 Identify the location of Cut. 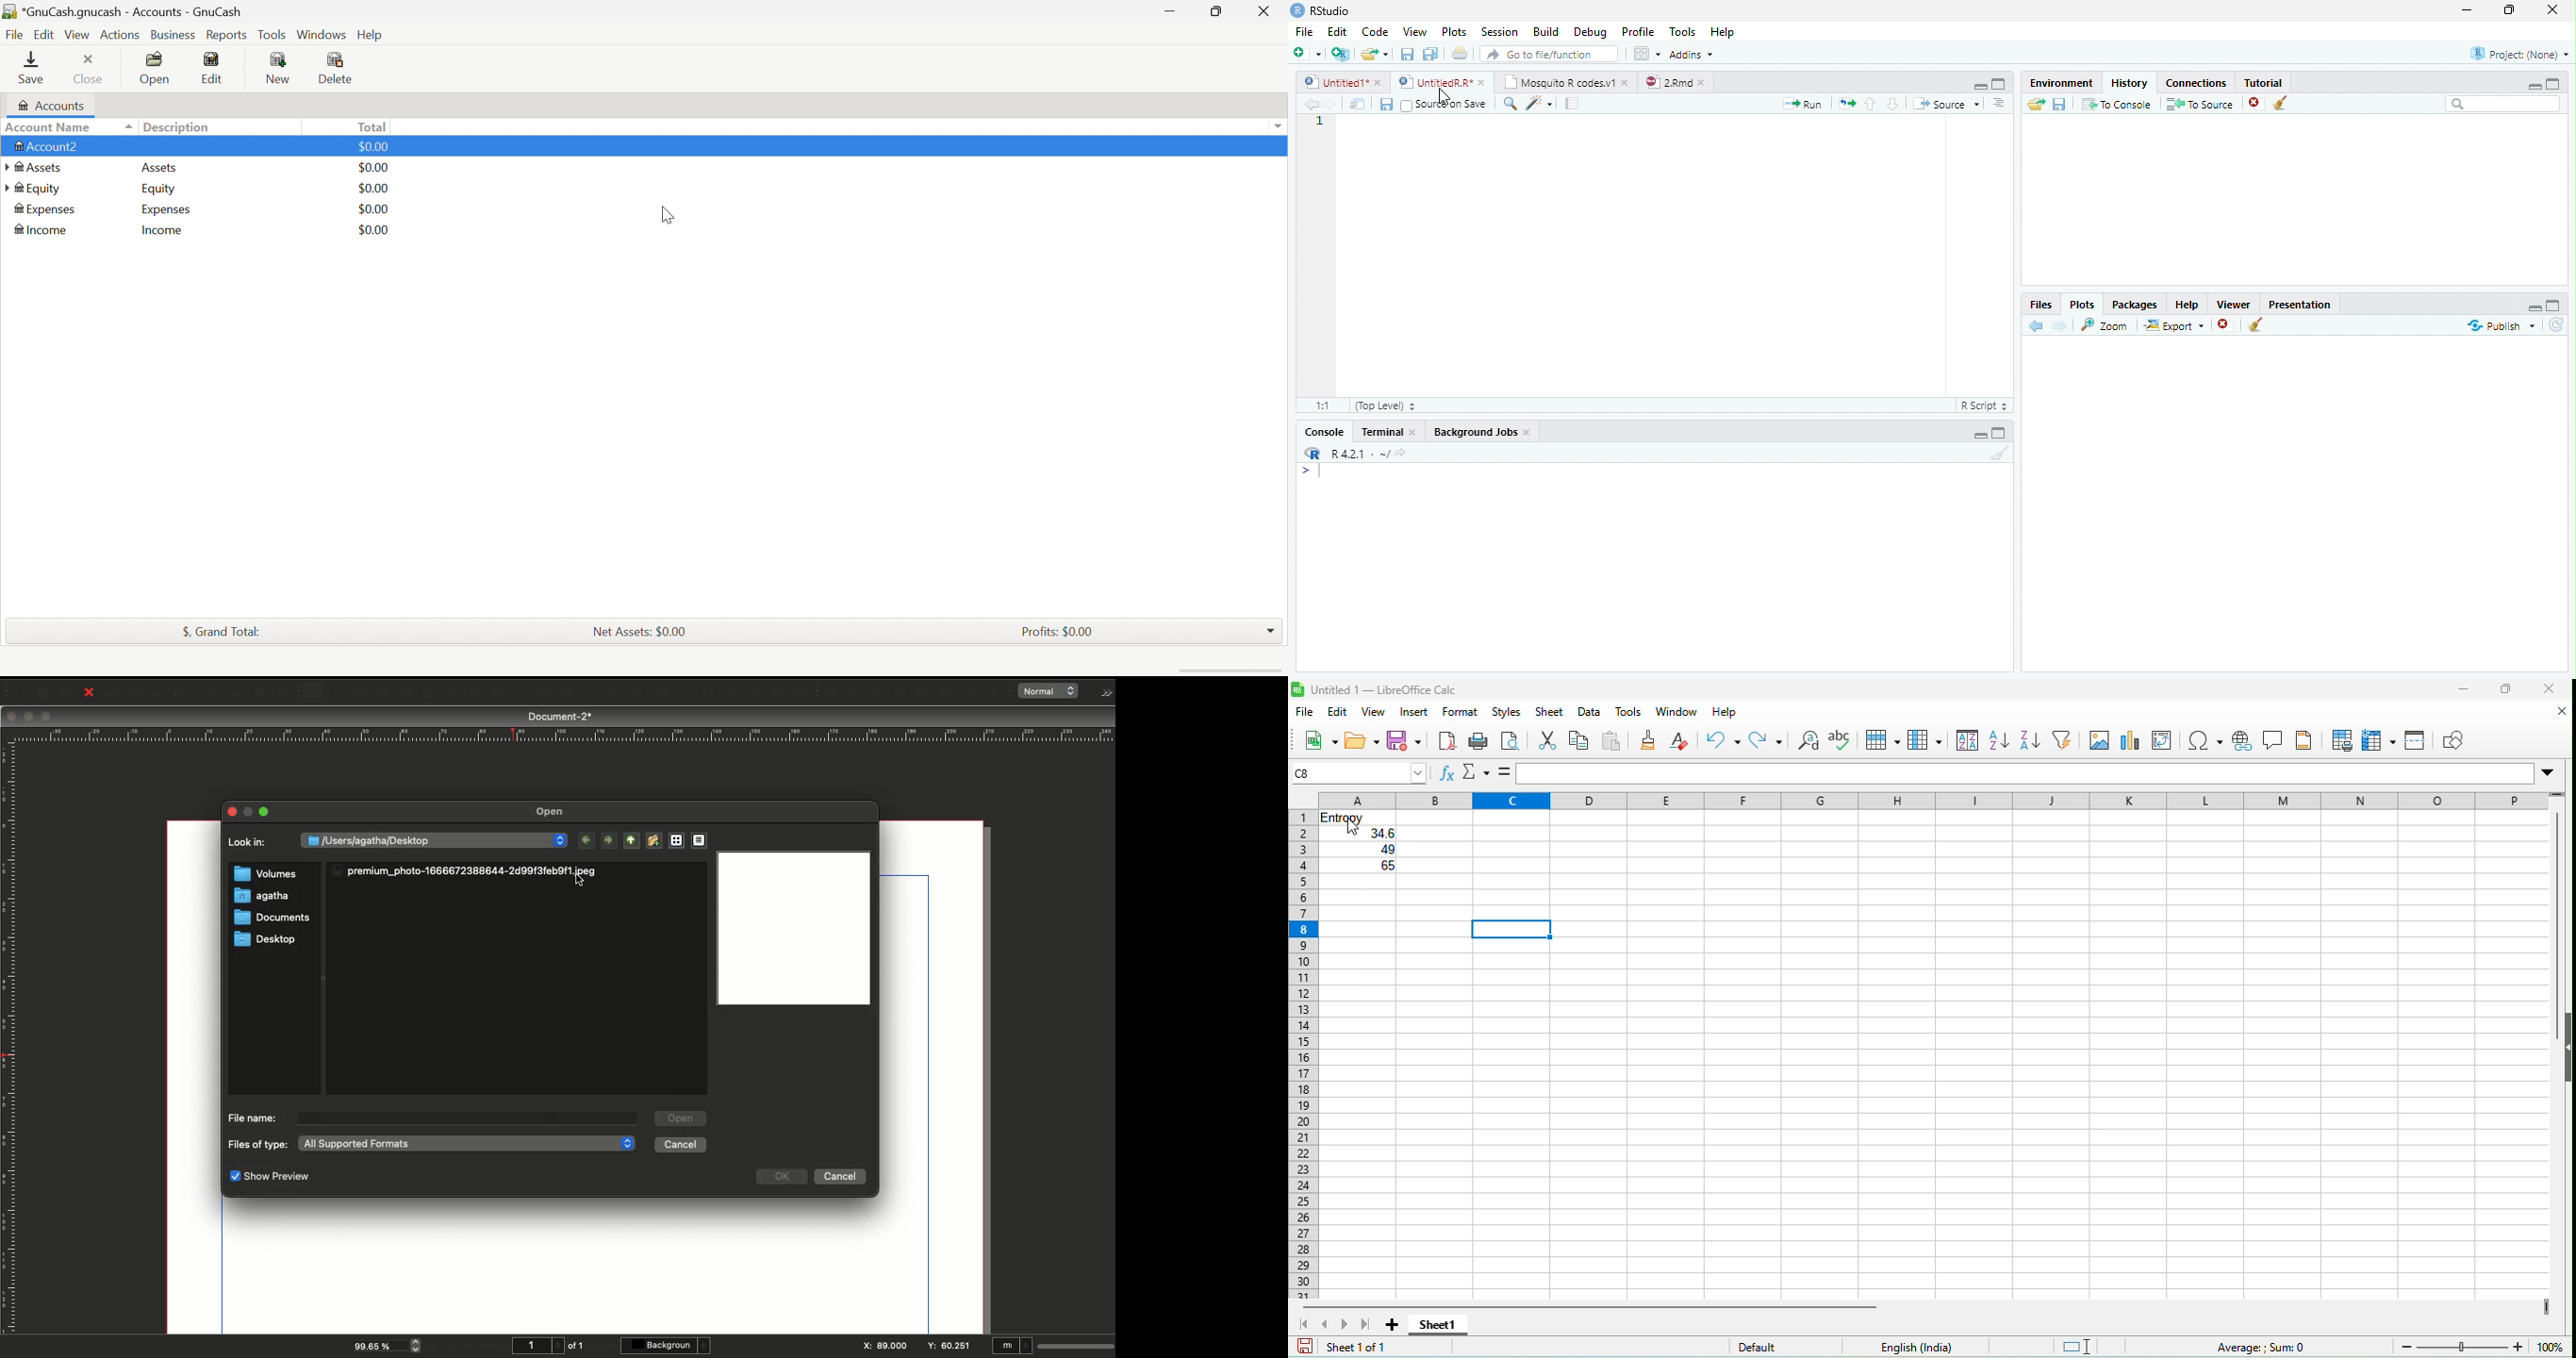
(236, 693).